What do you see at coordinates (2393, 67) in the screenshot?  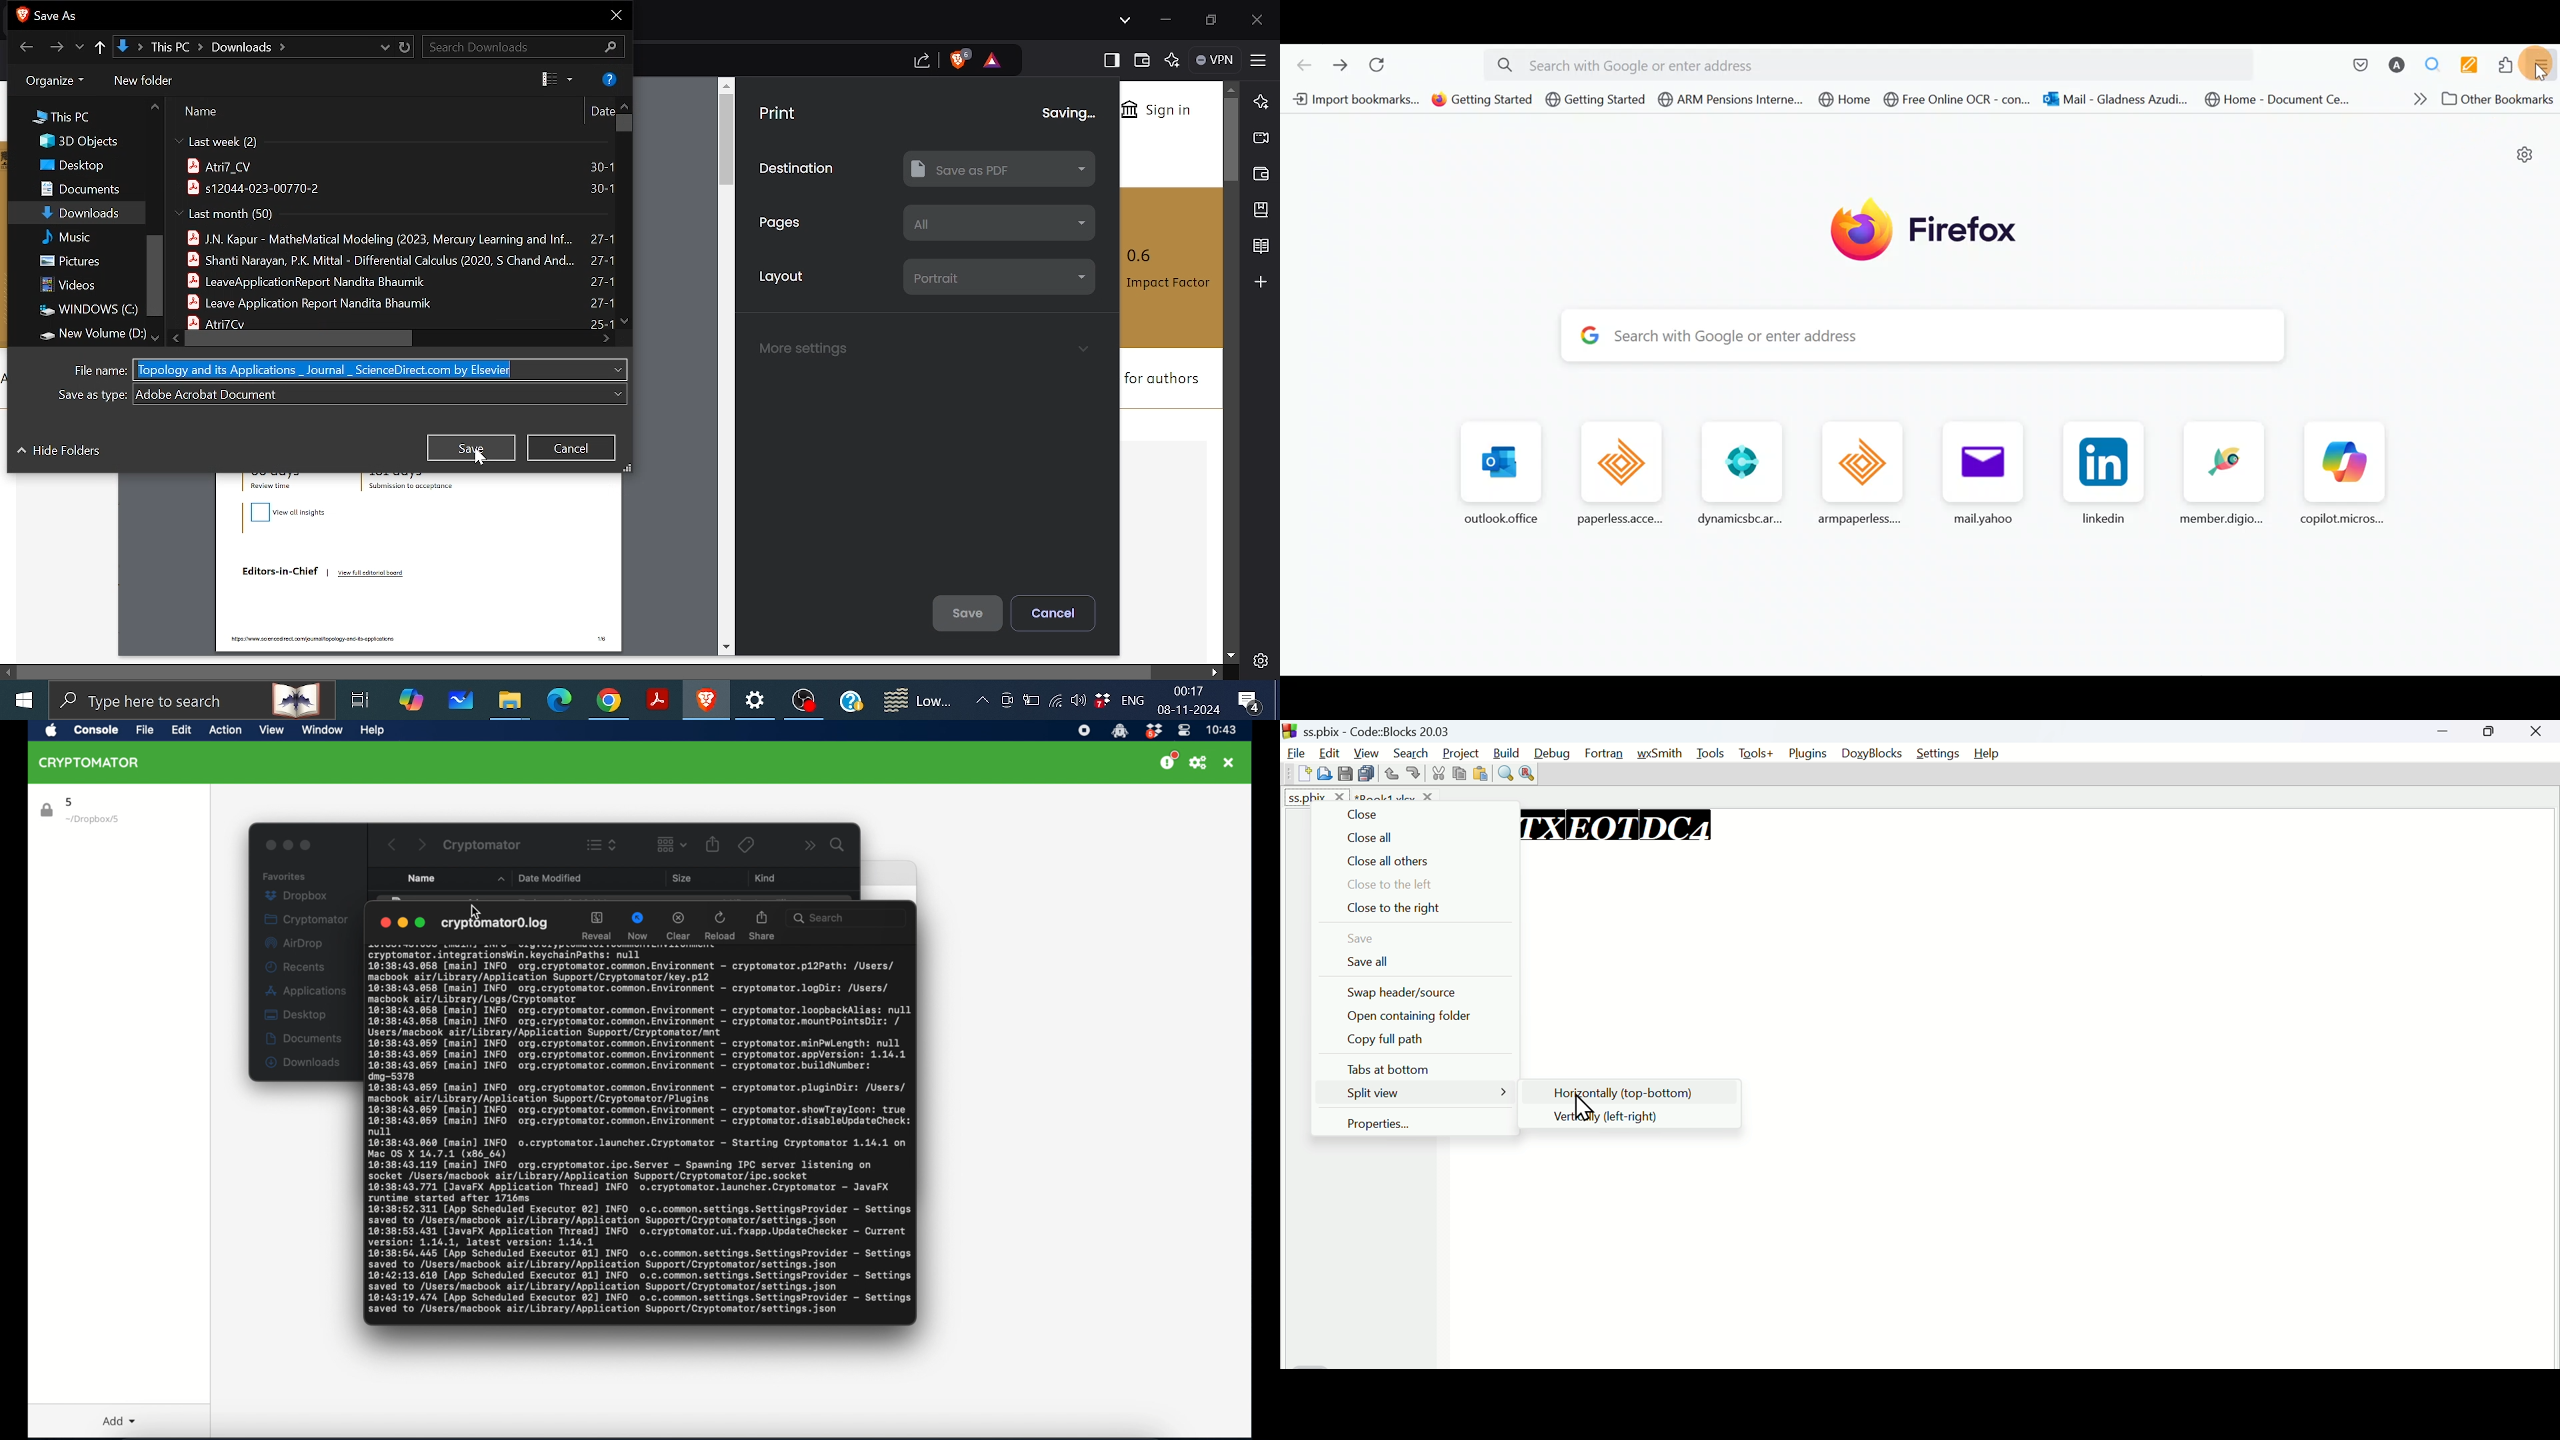 I see `Account name` at bounding box center [2393, 67].